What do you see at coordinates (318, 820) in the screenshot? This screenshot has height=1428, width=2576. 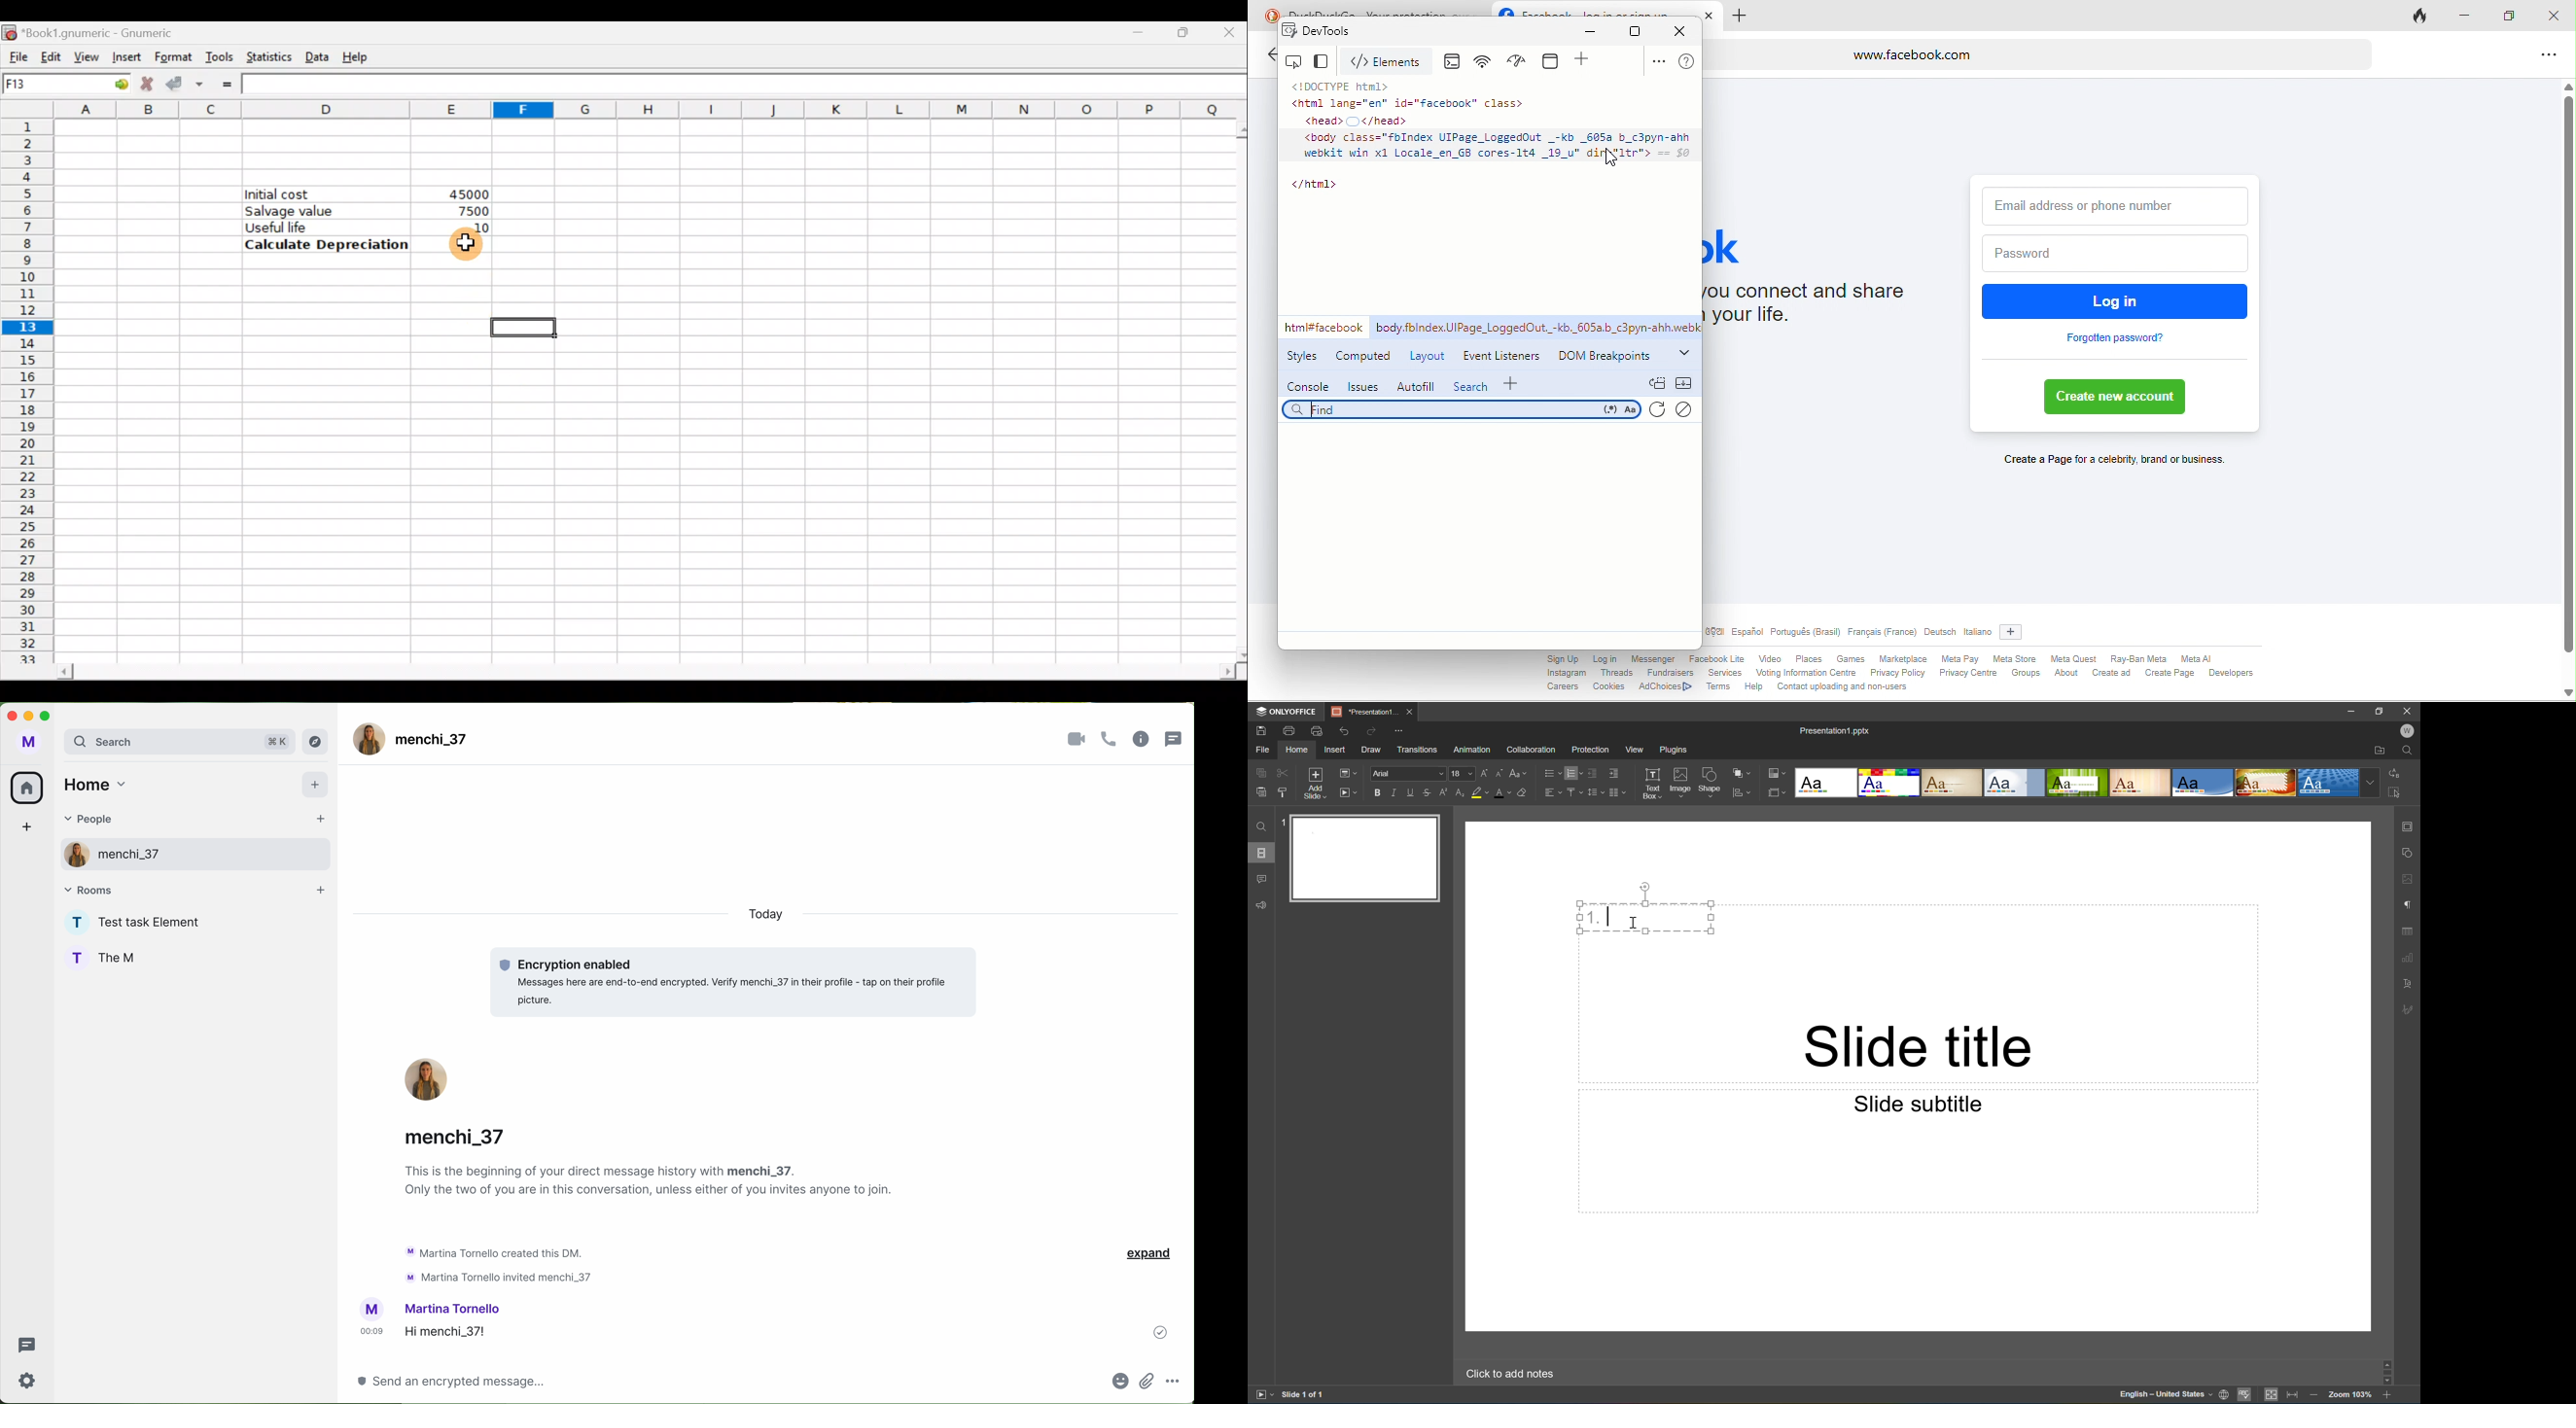 I see `add` at bounding box center [318, 820].